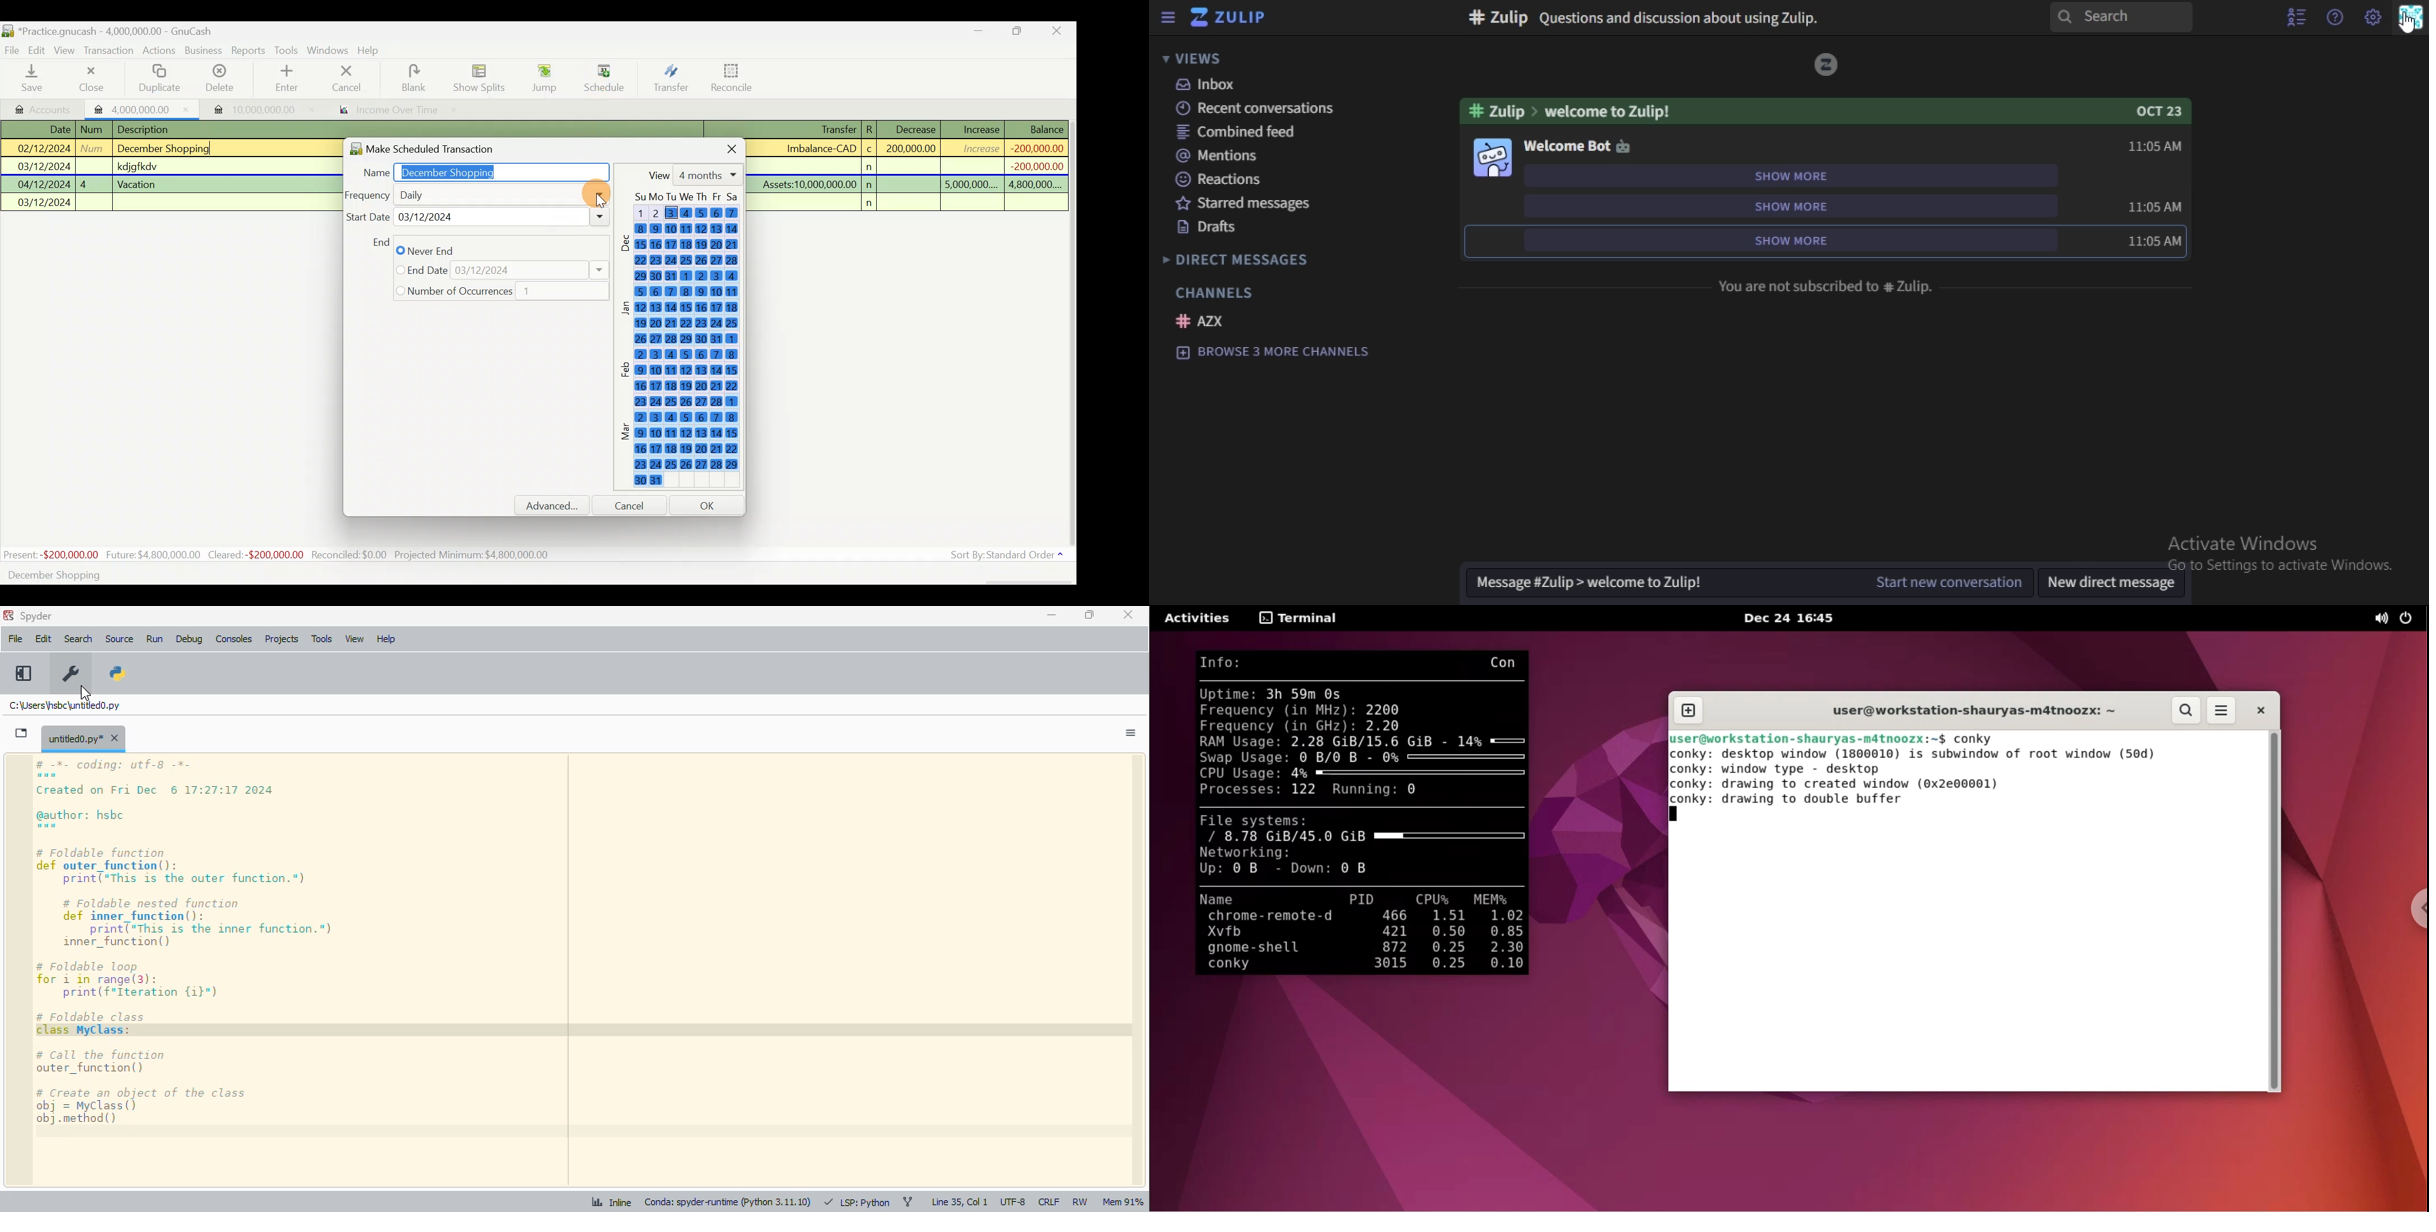 Image resolution: width=2436 pixels, height=1232 pixels. What do you see at coordinates (233, 639) in the screenshot?
I see `consoles` at bounding box center [233, 639].